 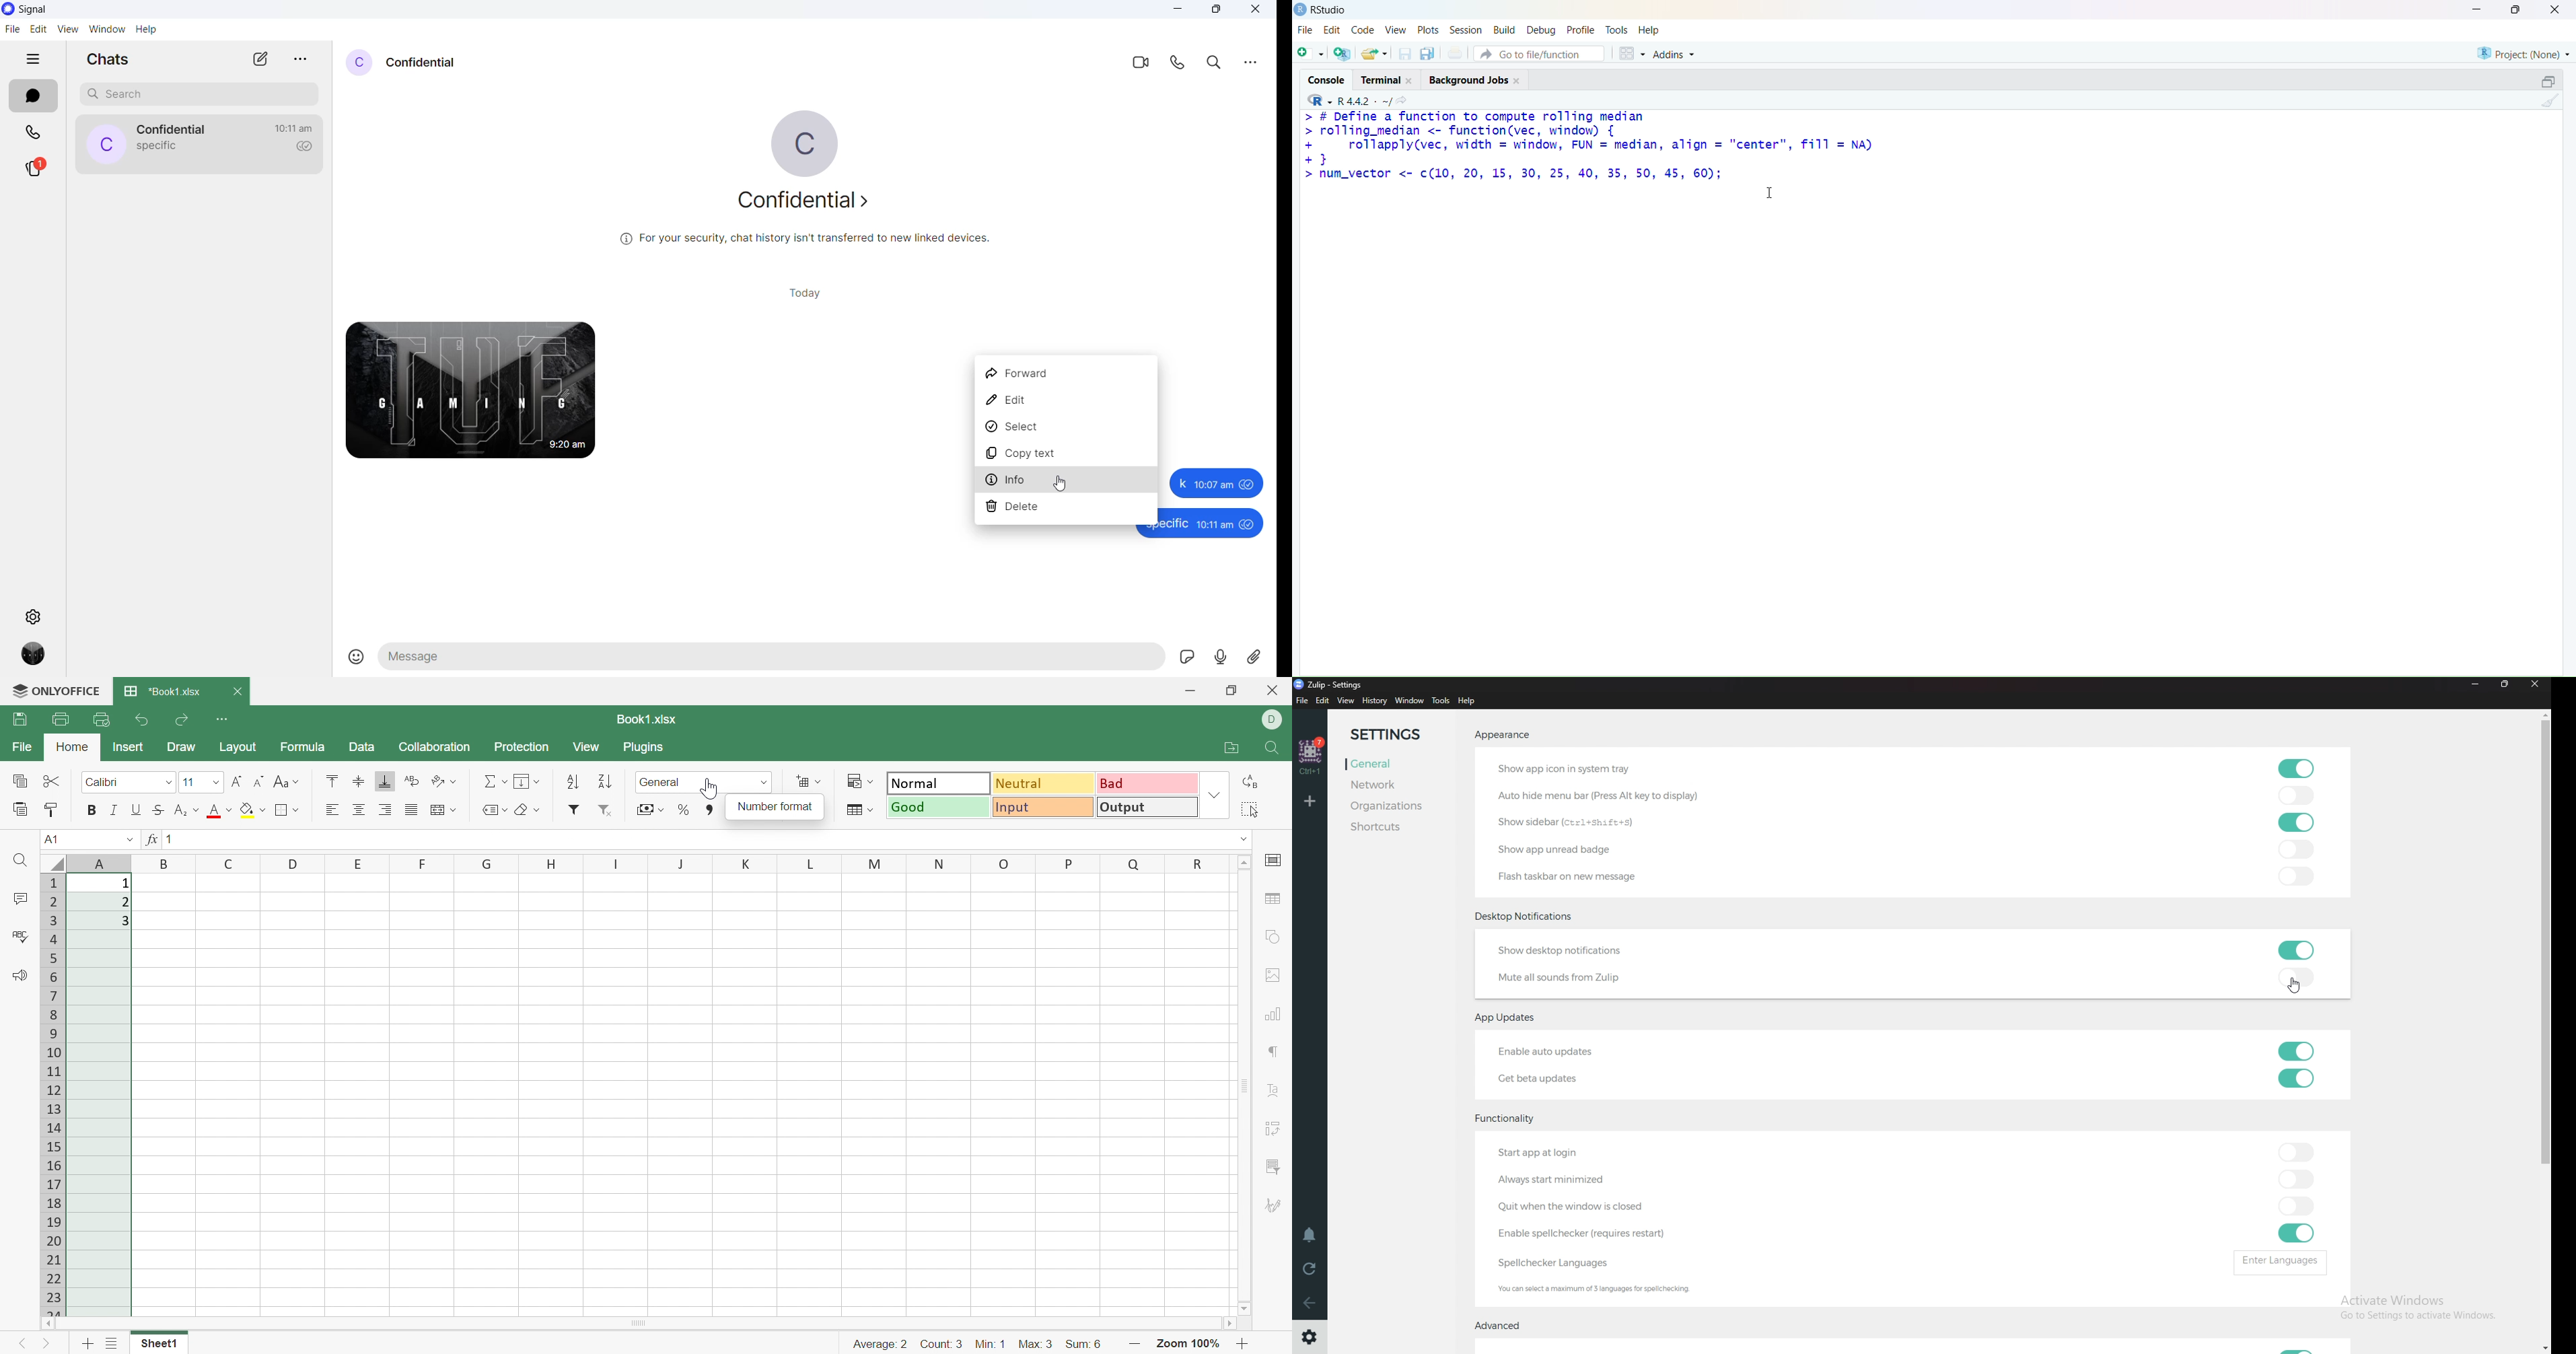 I want to click on terminal, so click(x=1380, y=80).